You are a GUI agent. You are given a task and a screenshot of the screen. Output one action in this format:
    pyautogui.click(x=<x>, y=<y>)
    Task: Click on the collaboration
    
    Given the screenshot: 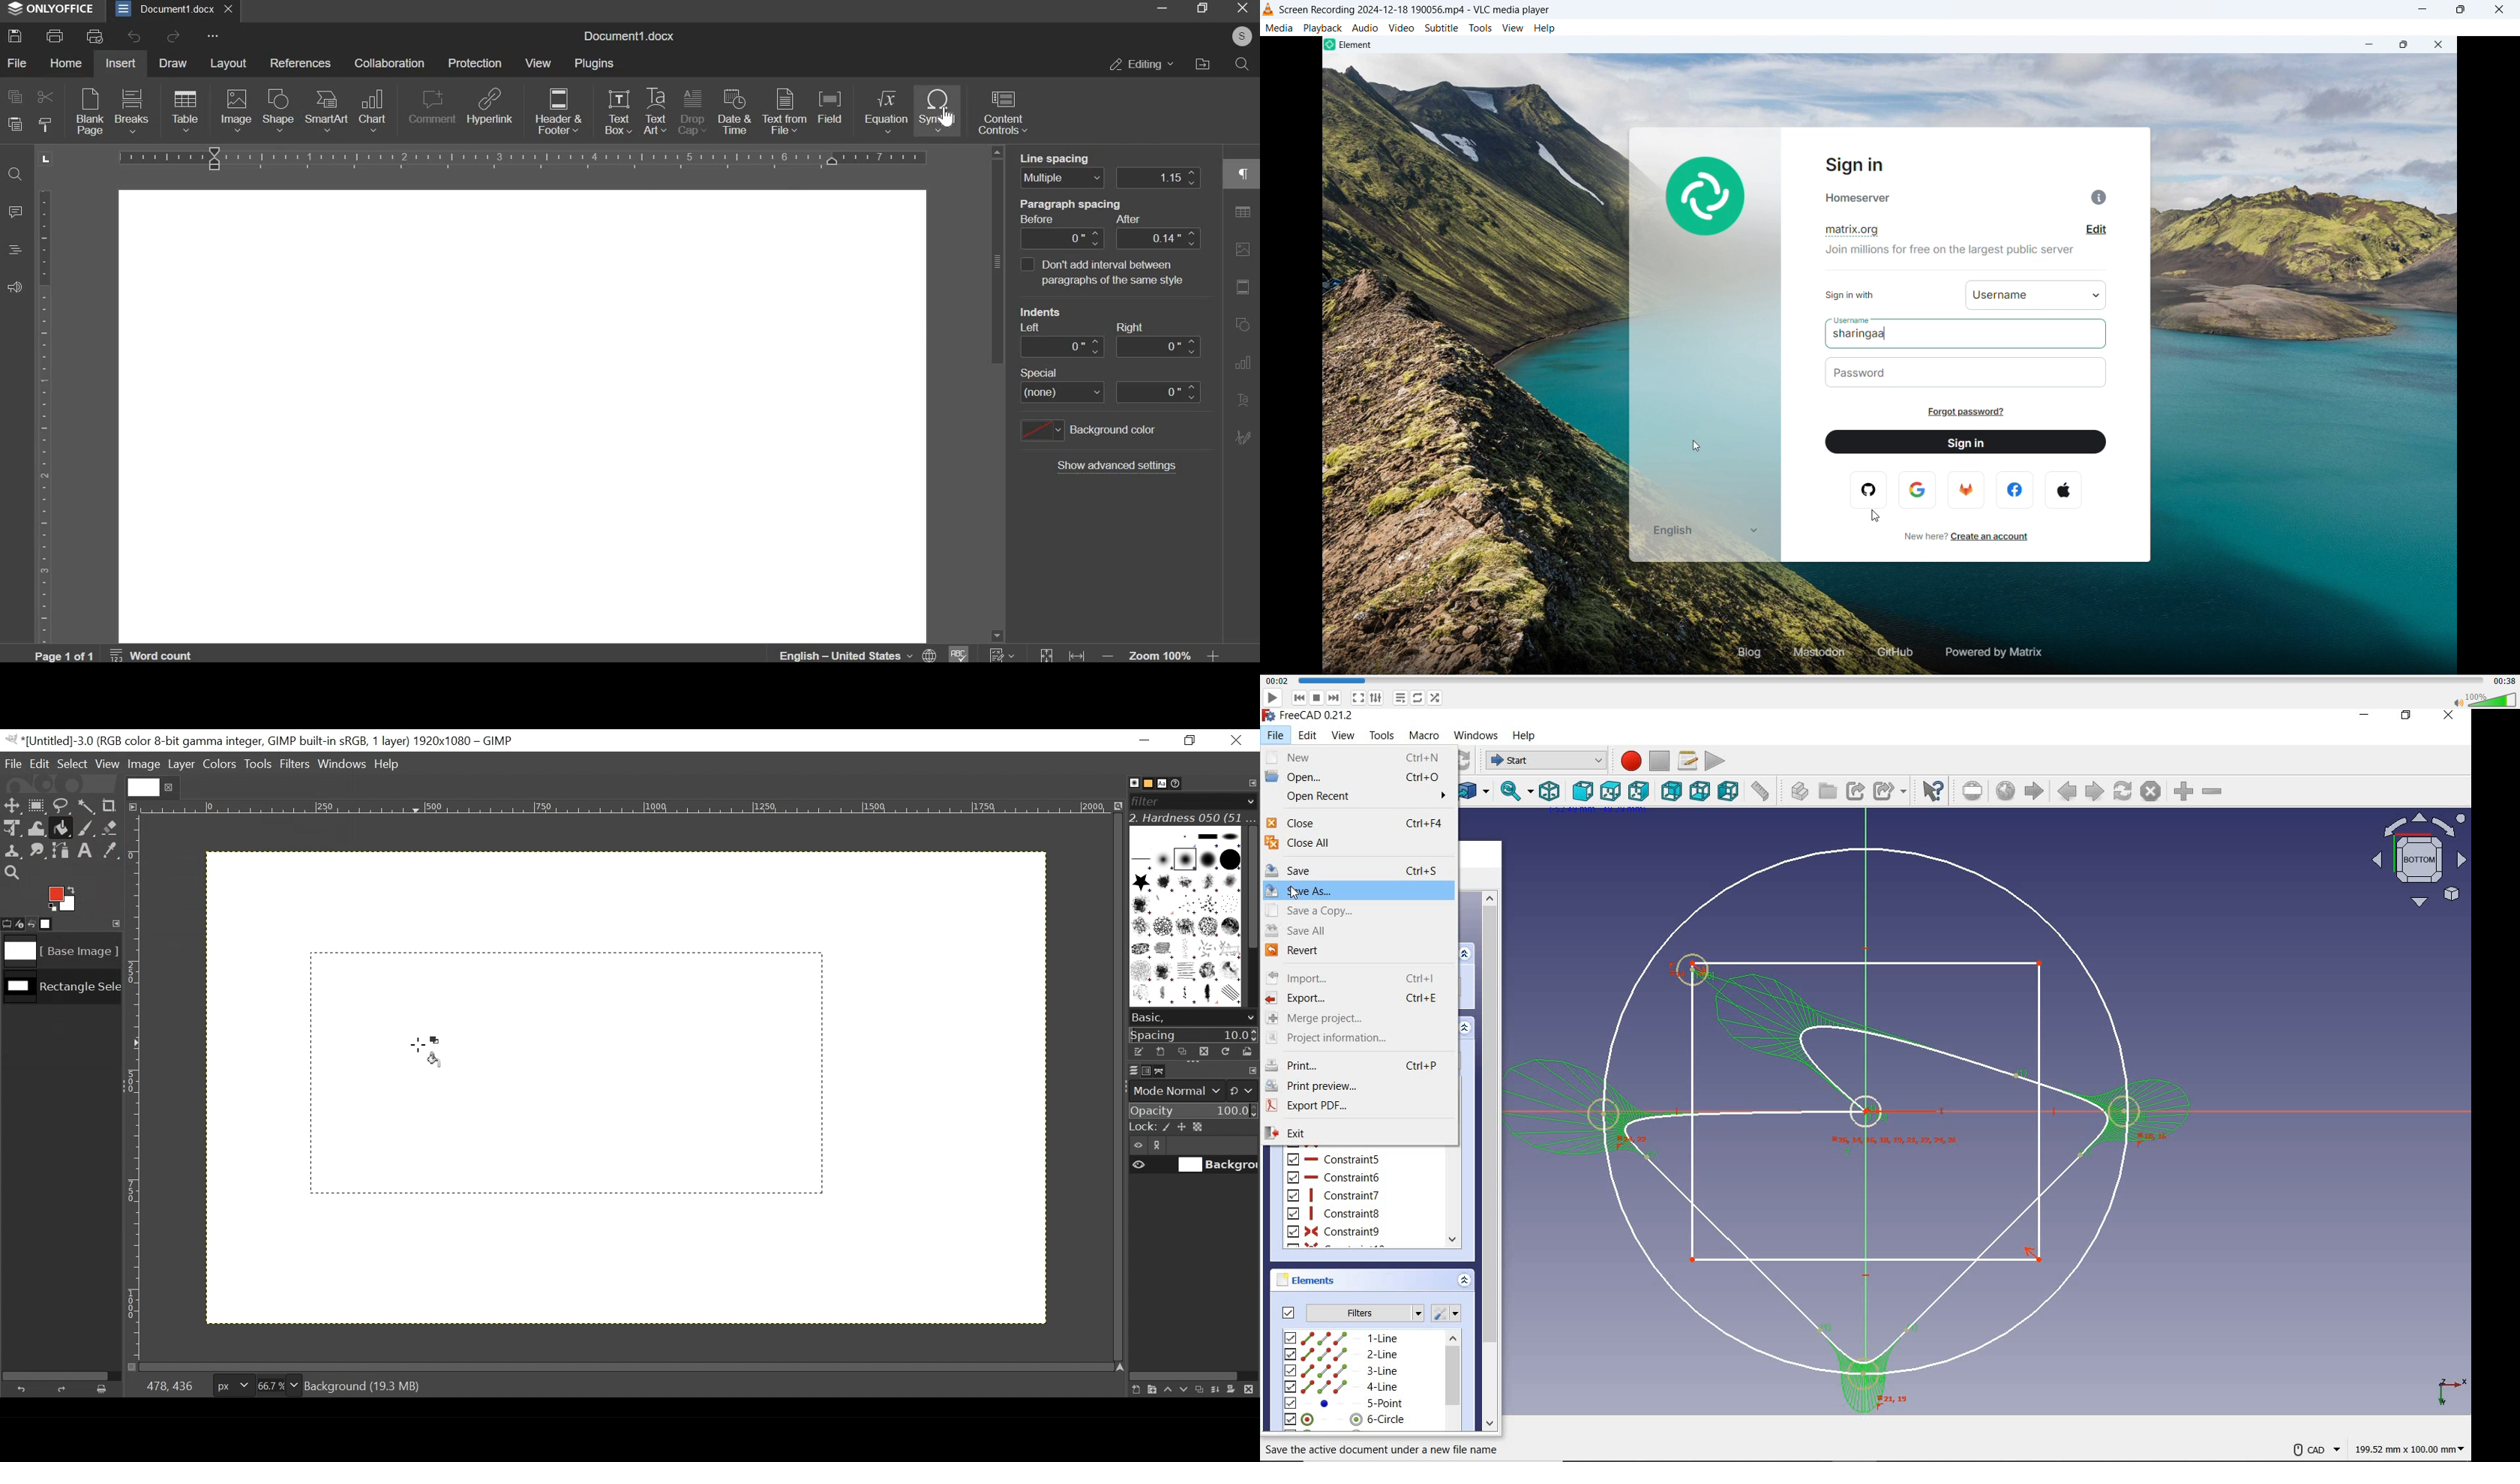 What is the action you would take?
    pyautogui.click(x=389, y=63)
    